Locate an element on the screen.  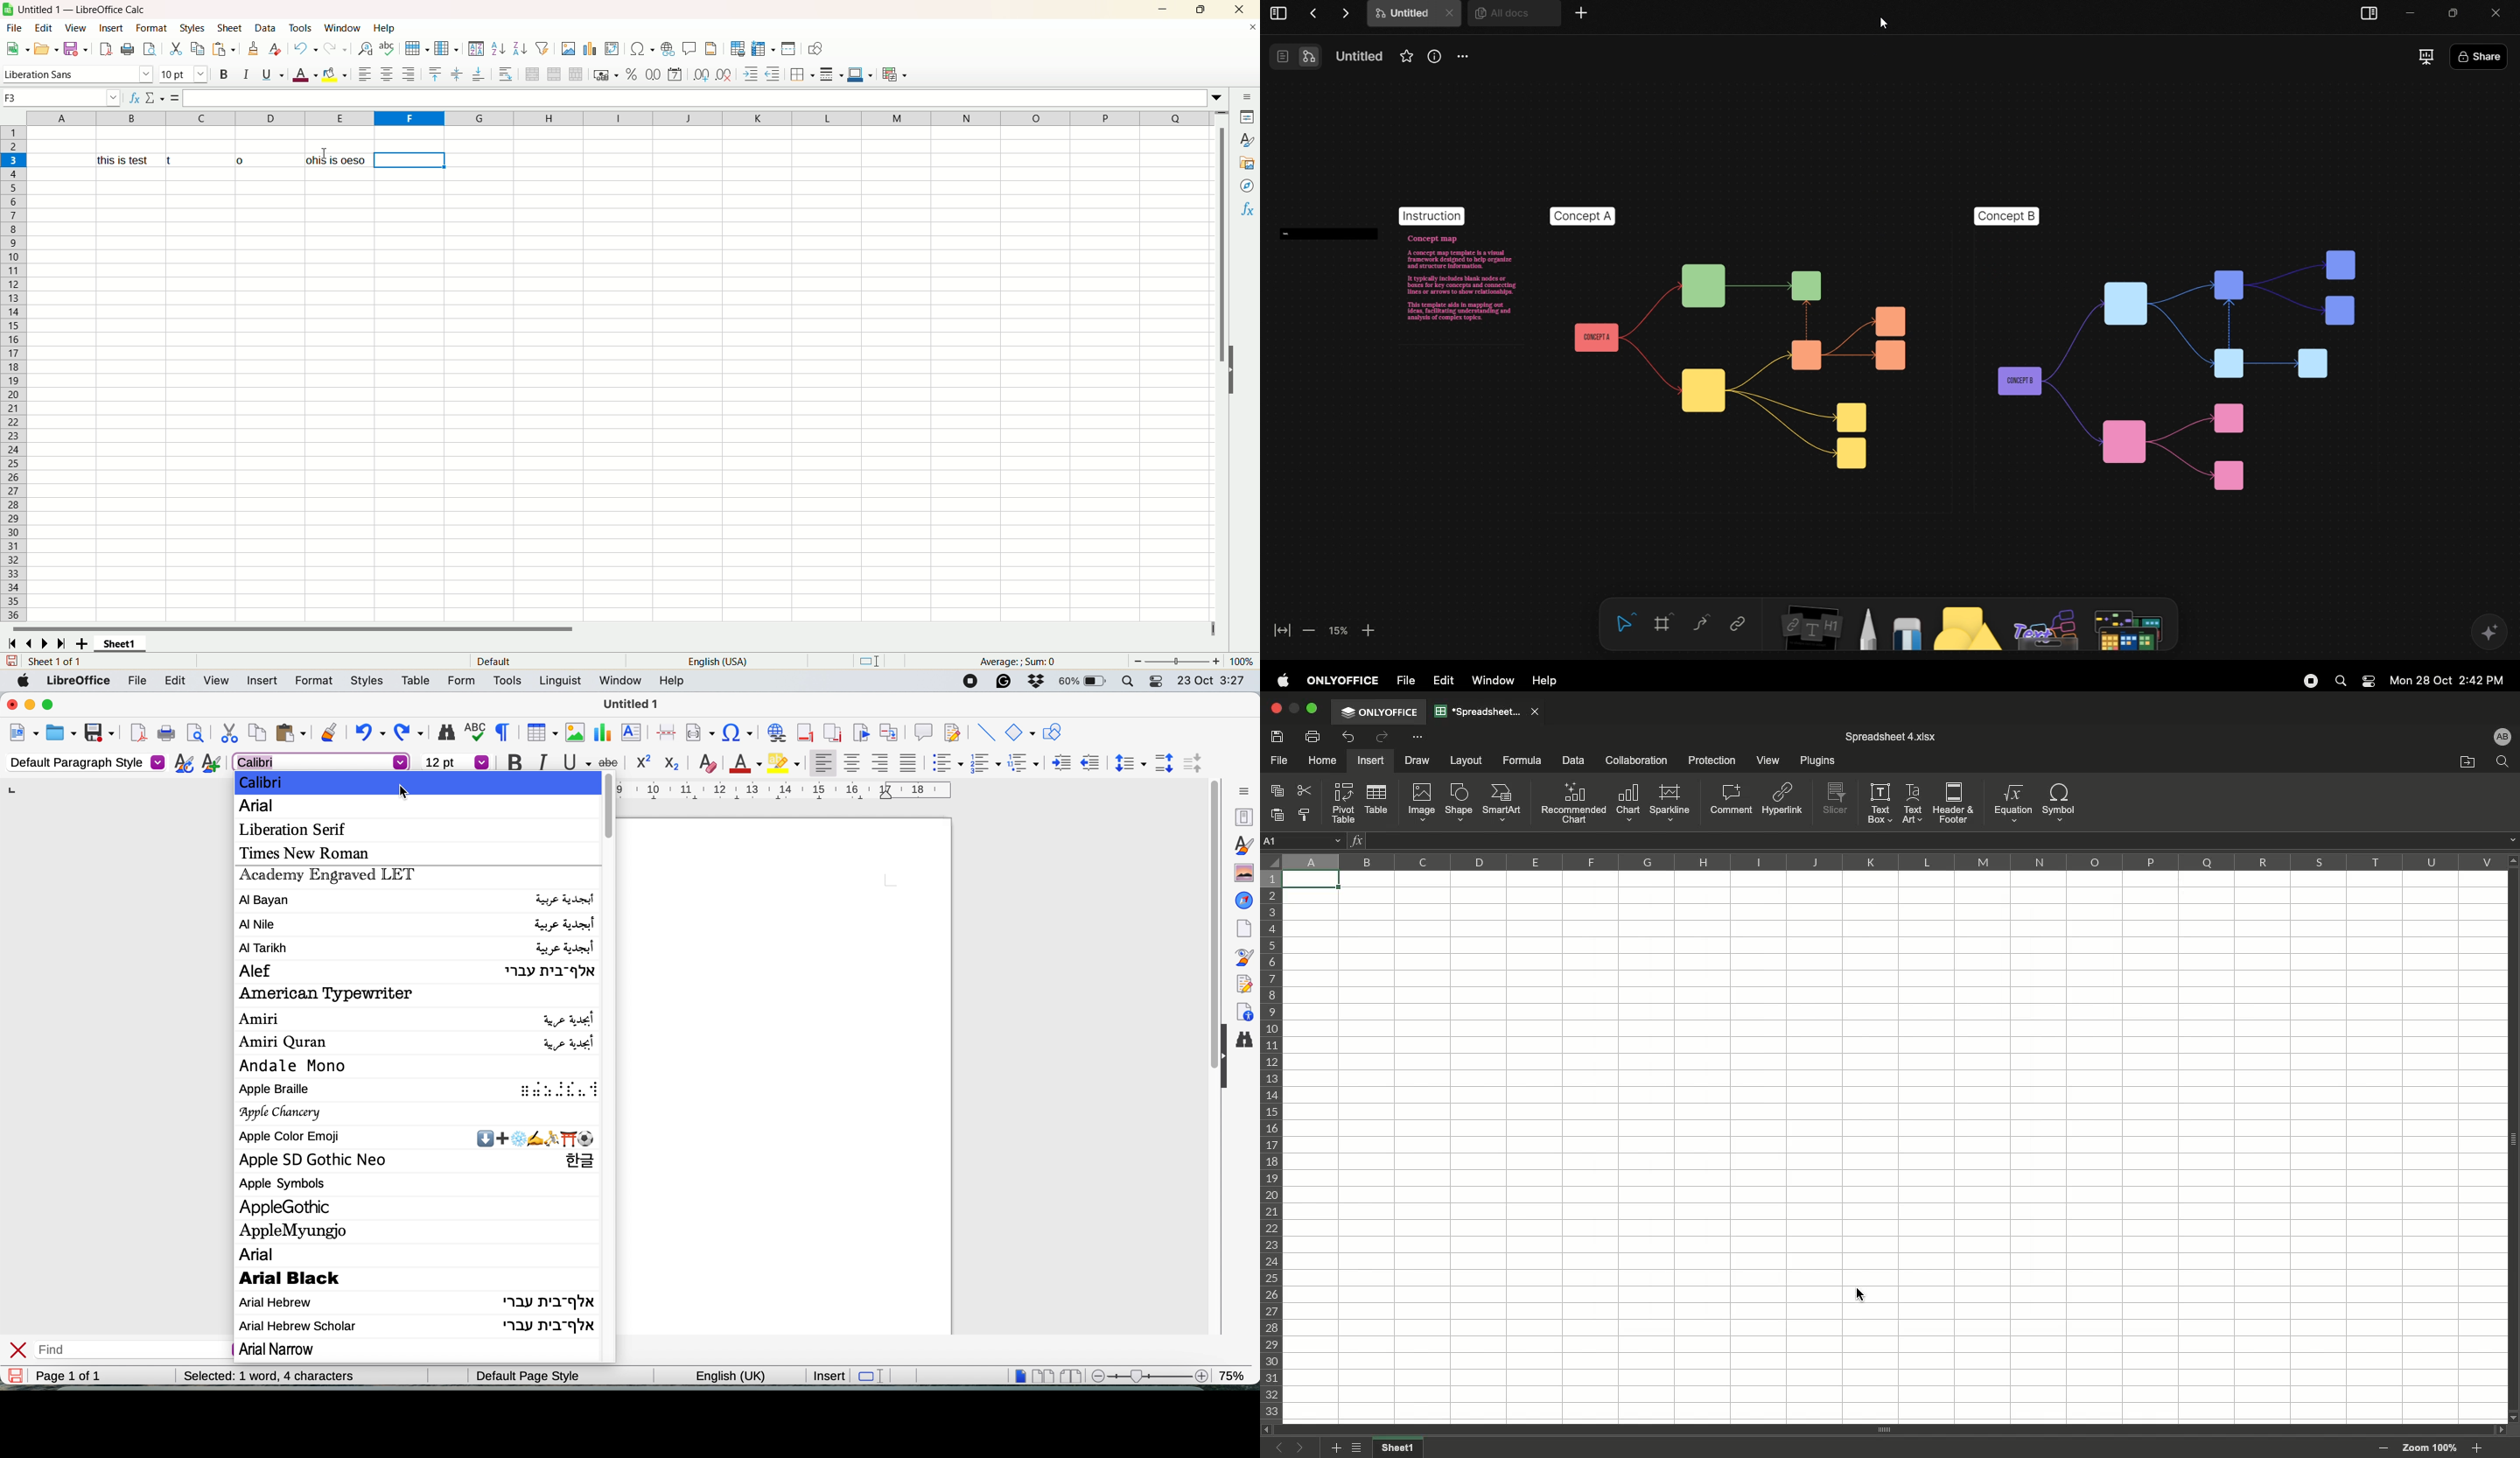
align center is located at coordinates (852, 764).